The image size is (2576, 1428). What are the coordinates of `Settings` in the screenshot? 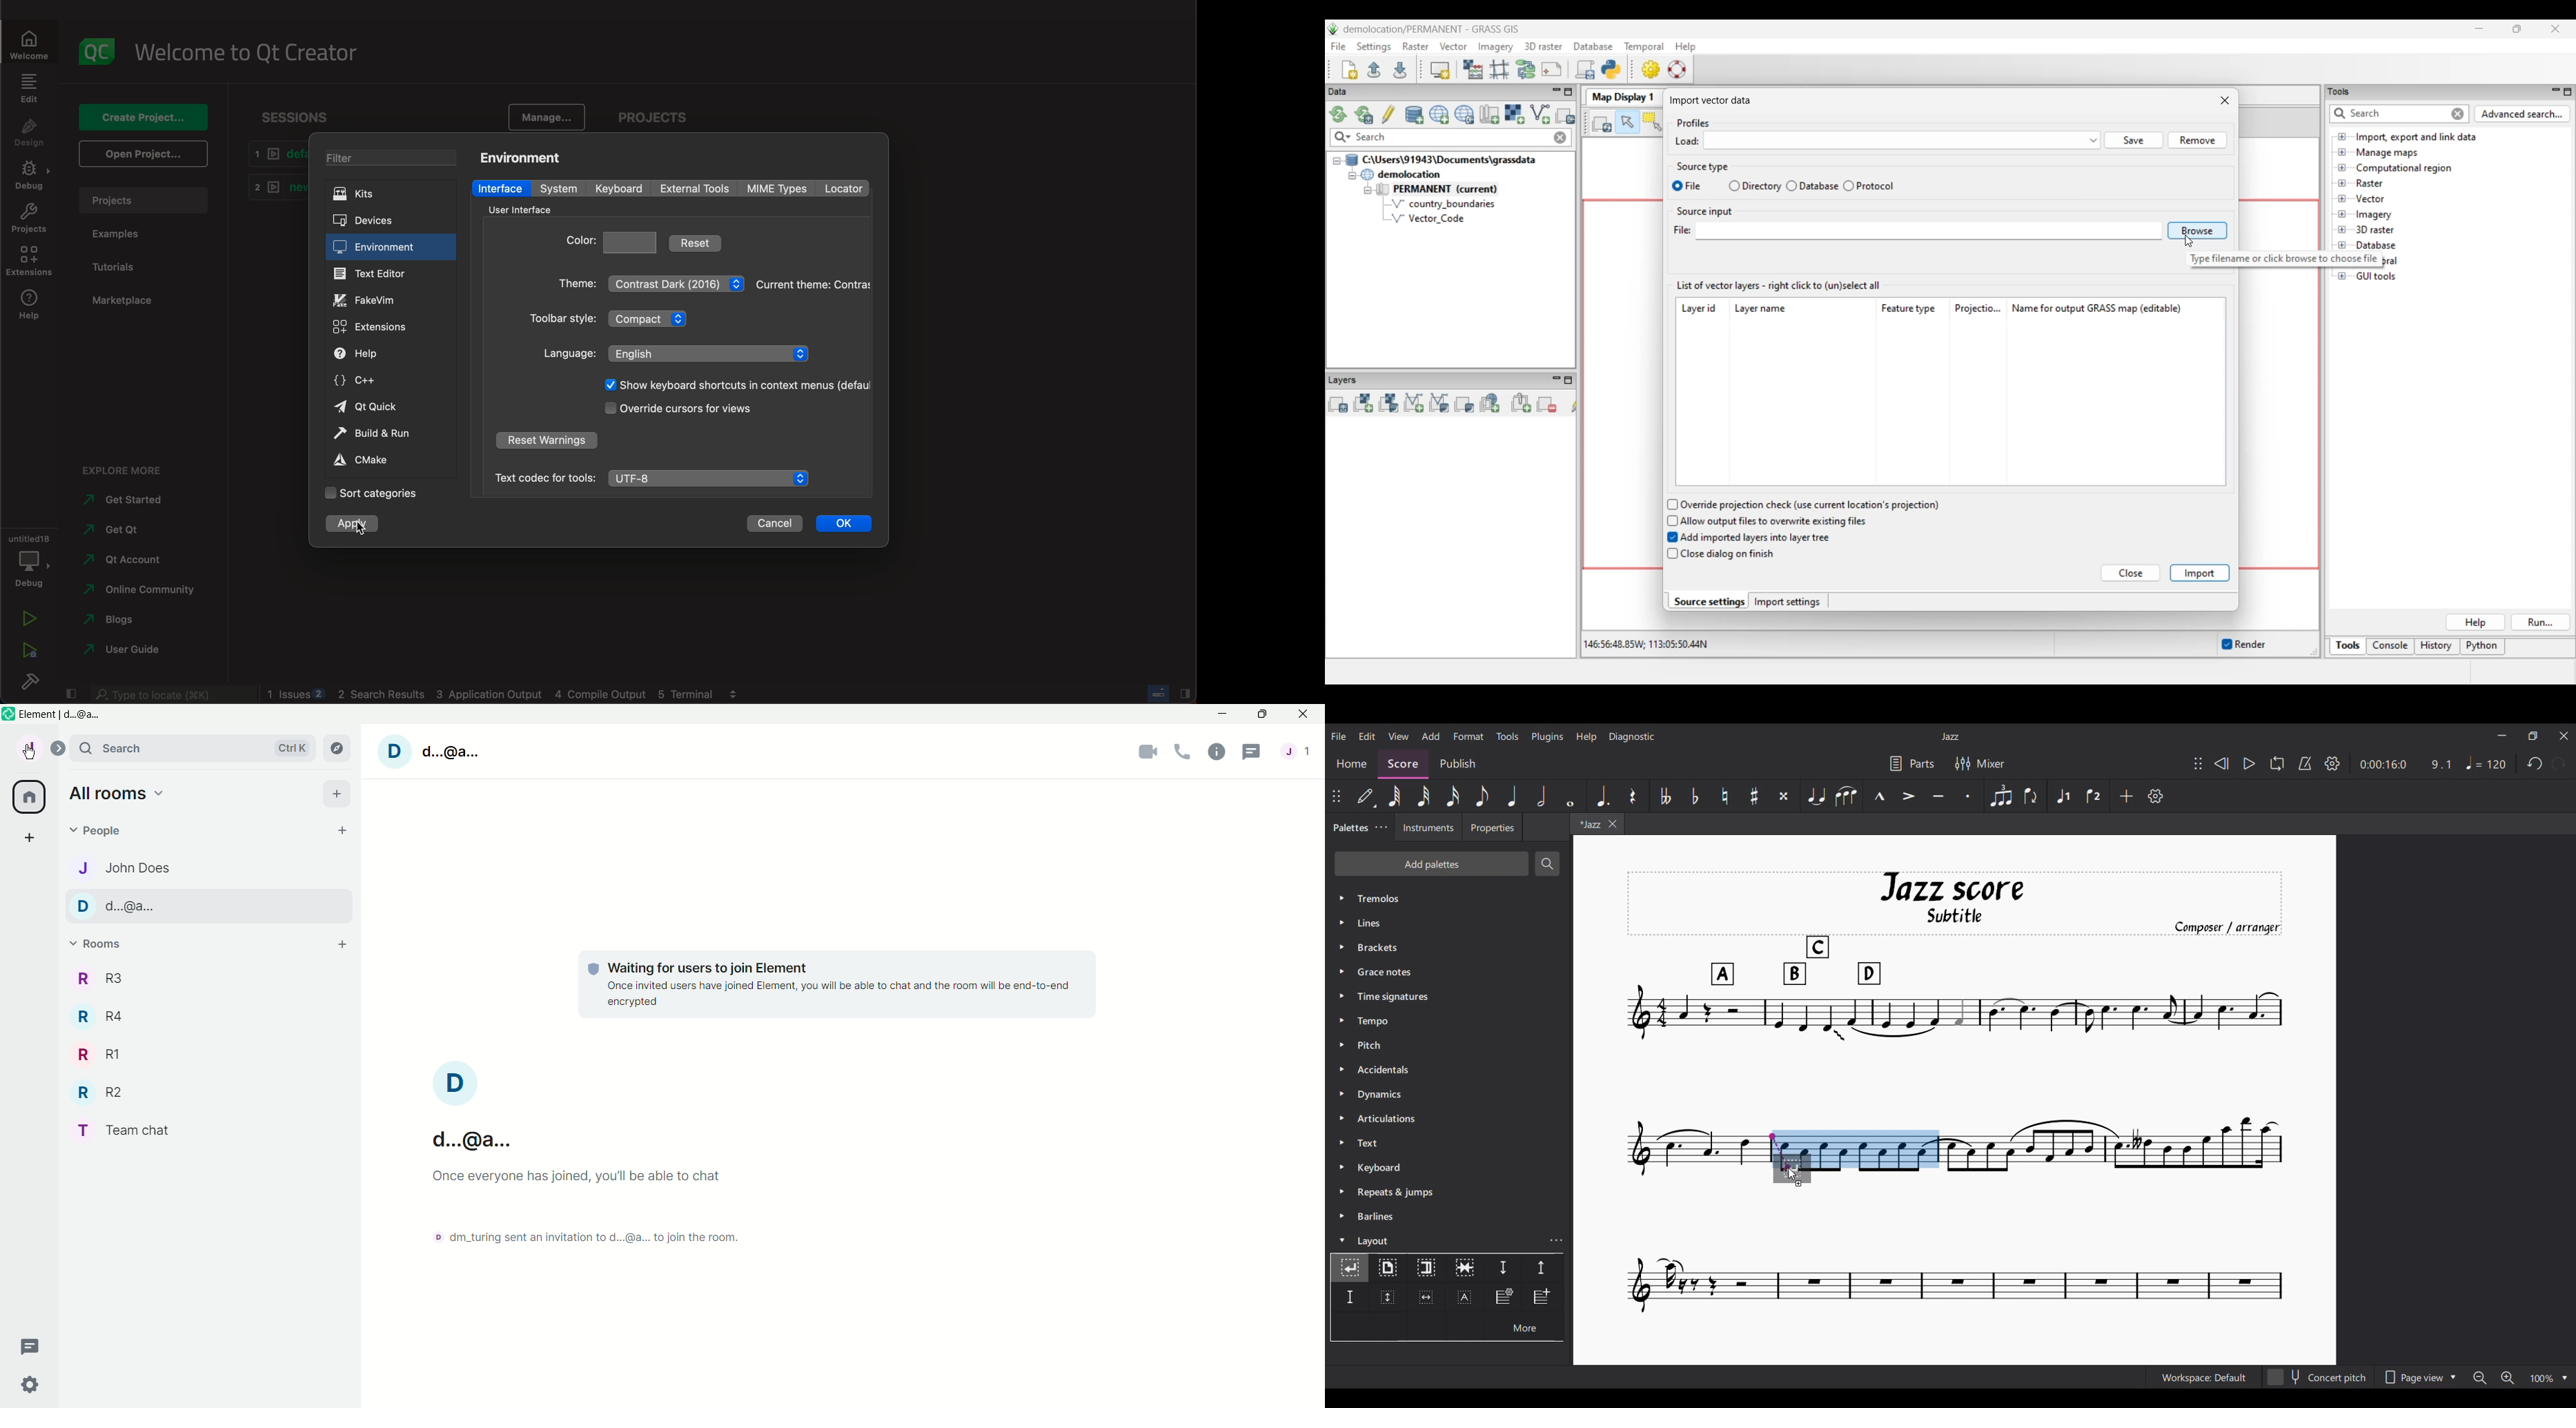 It's located at (2332, 764).